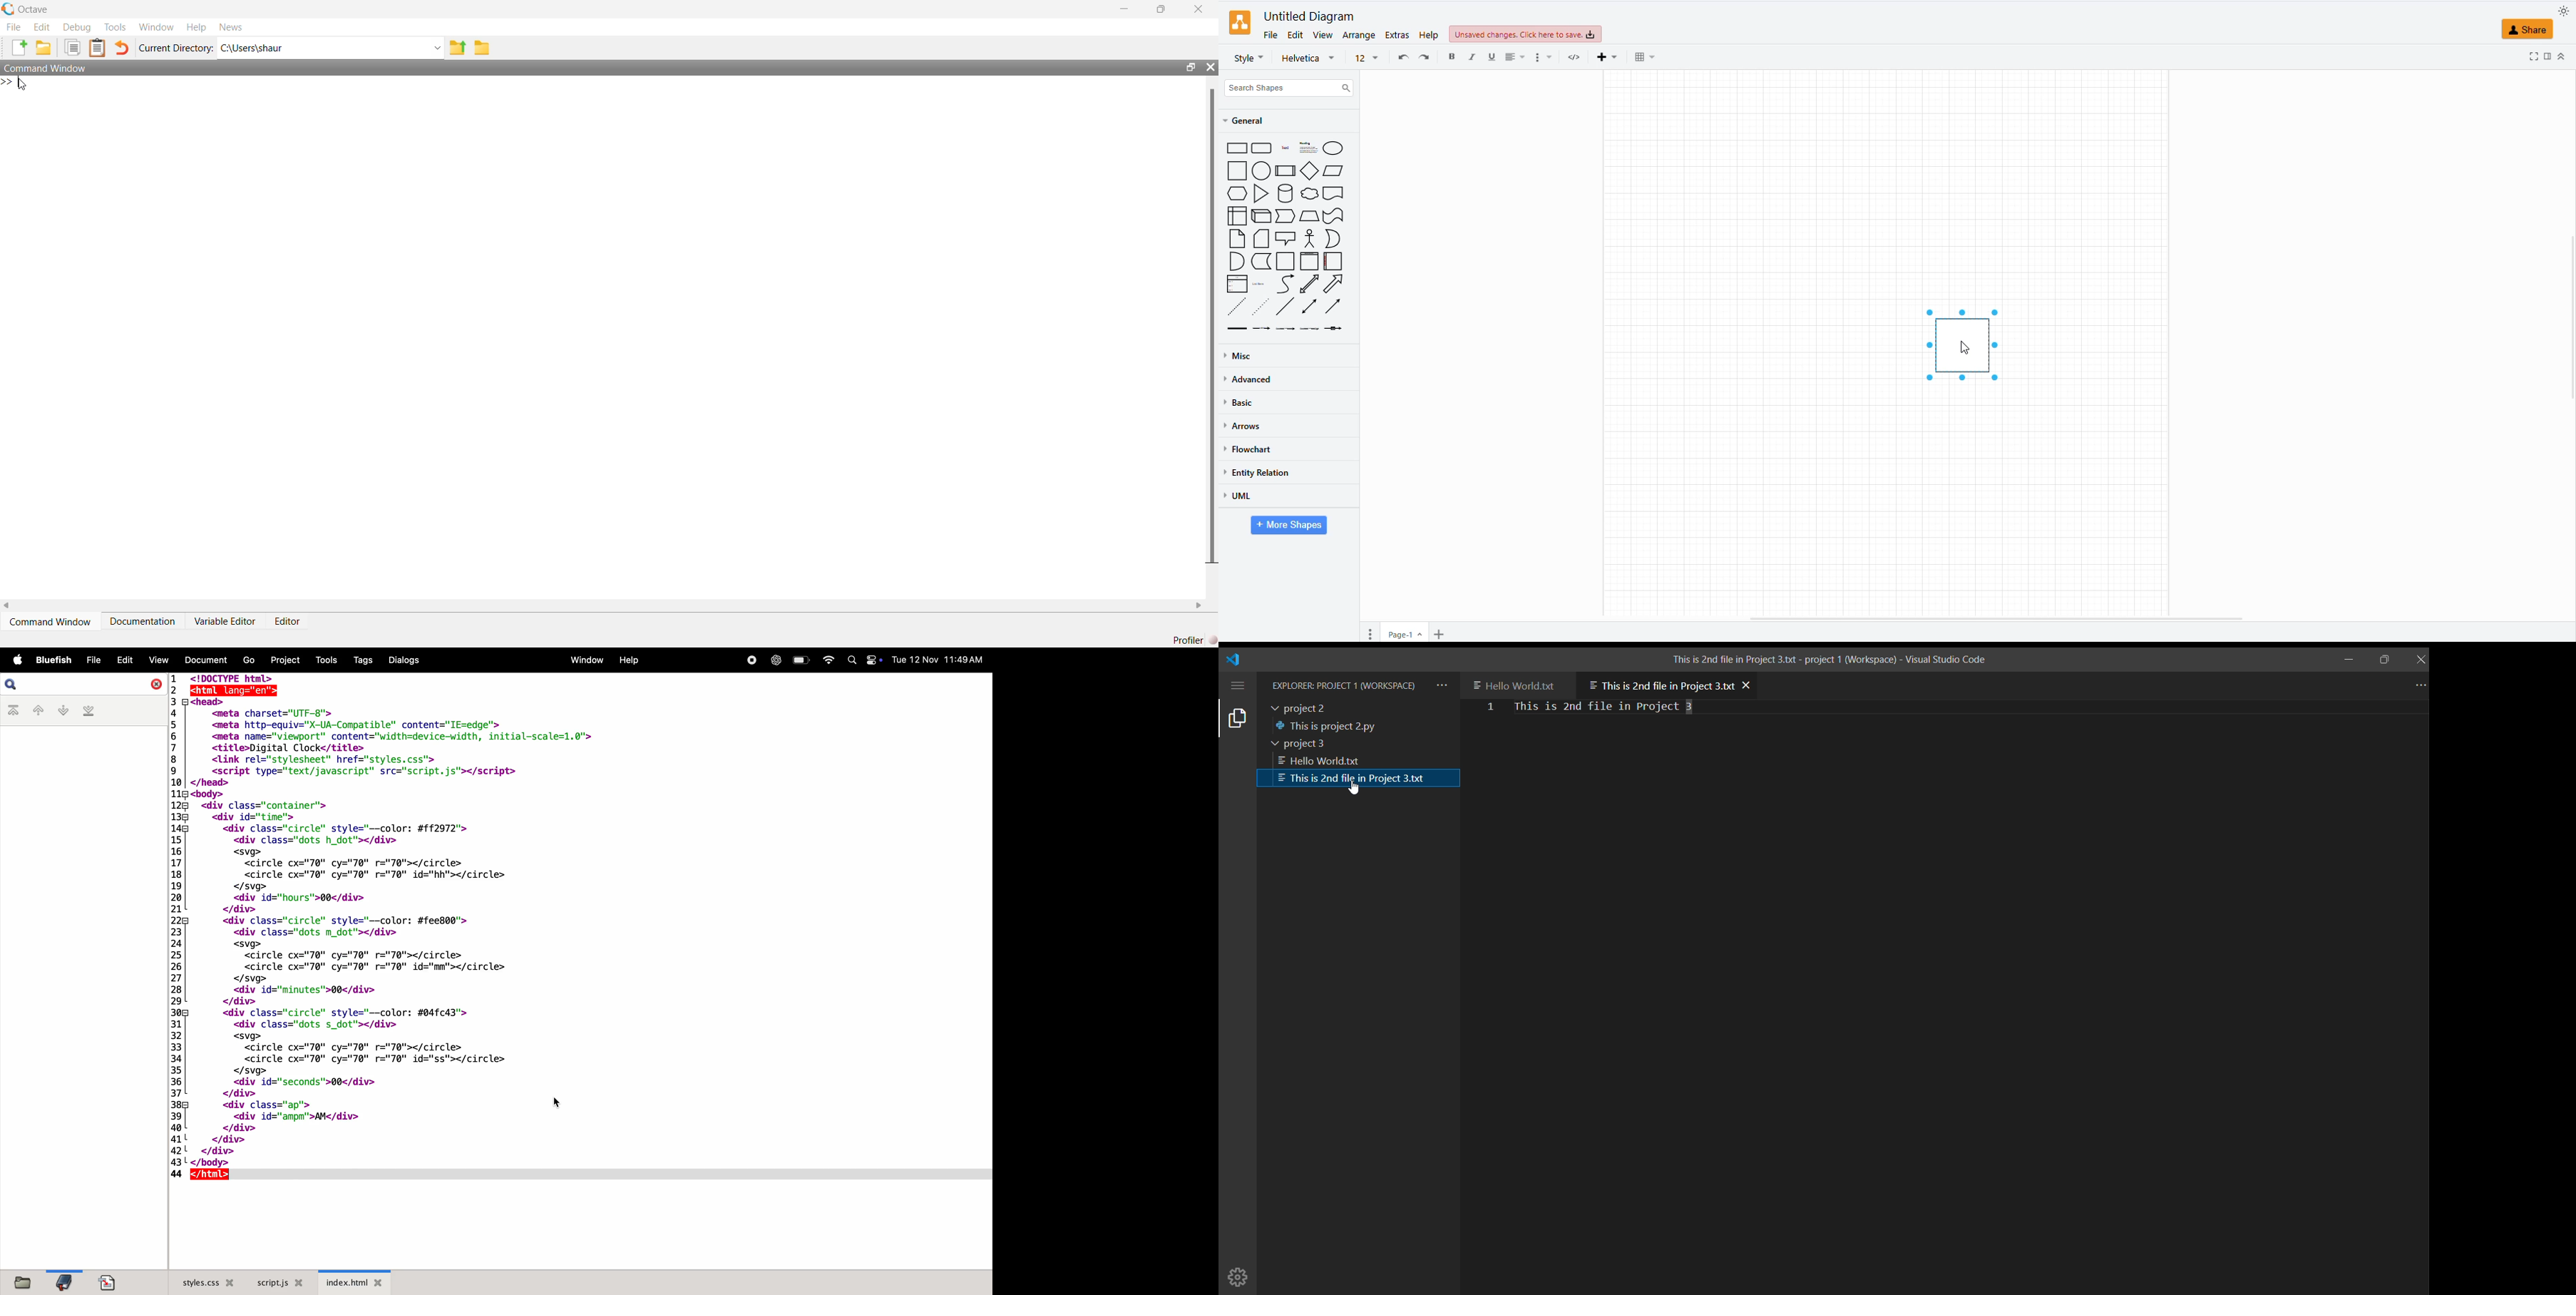  What do you see at coordinates (629, 661) in the screenshot?
I see `help` at bounding box center [629, 661].